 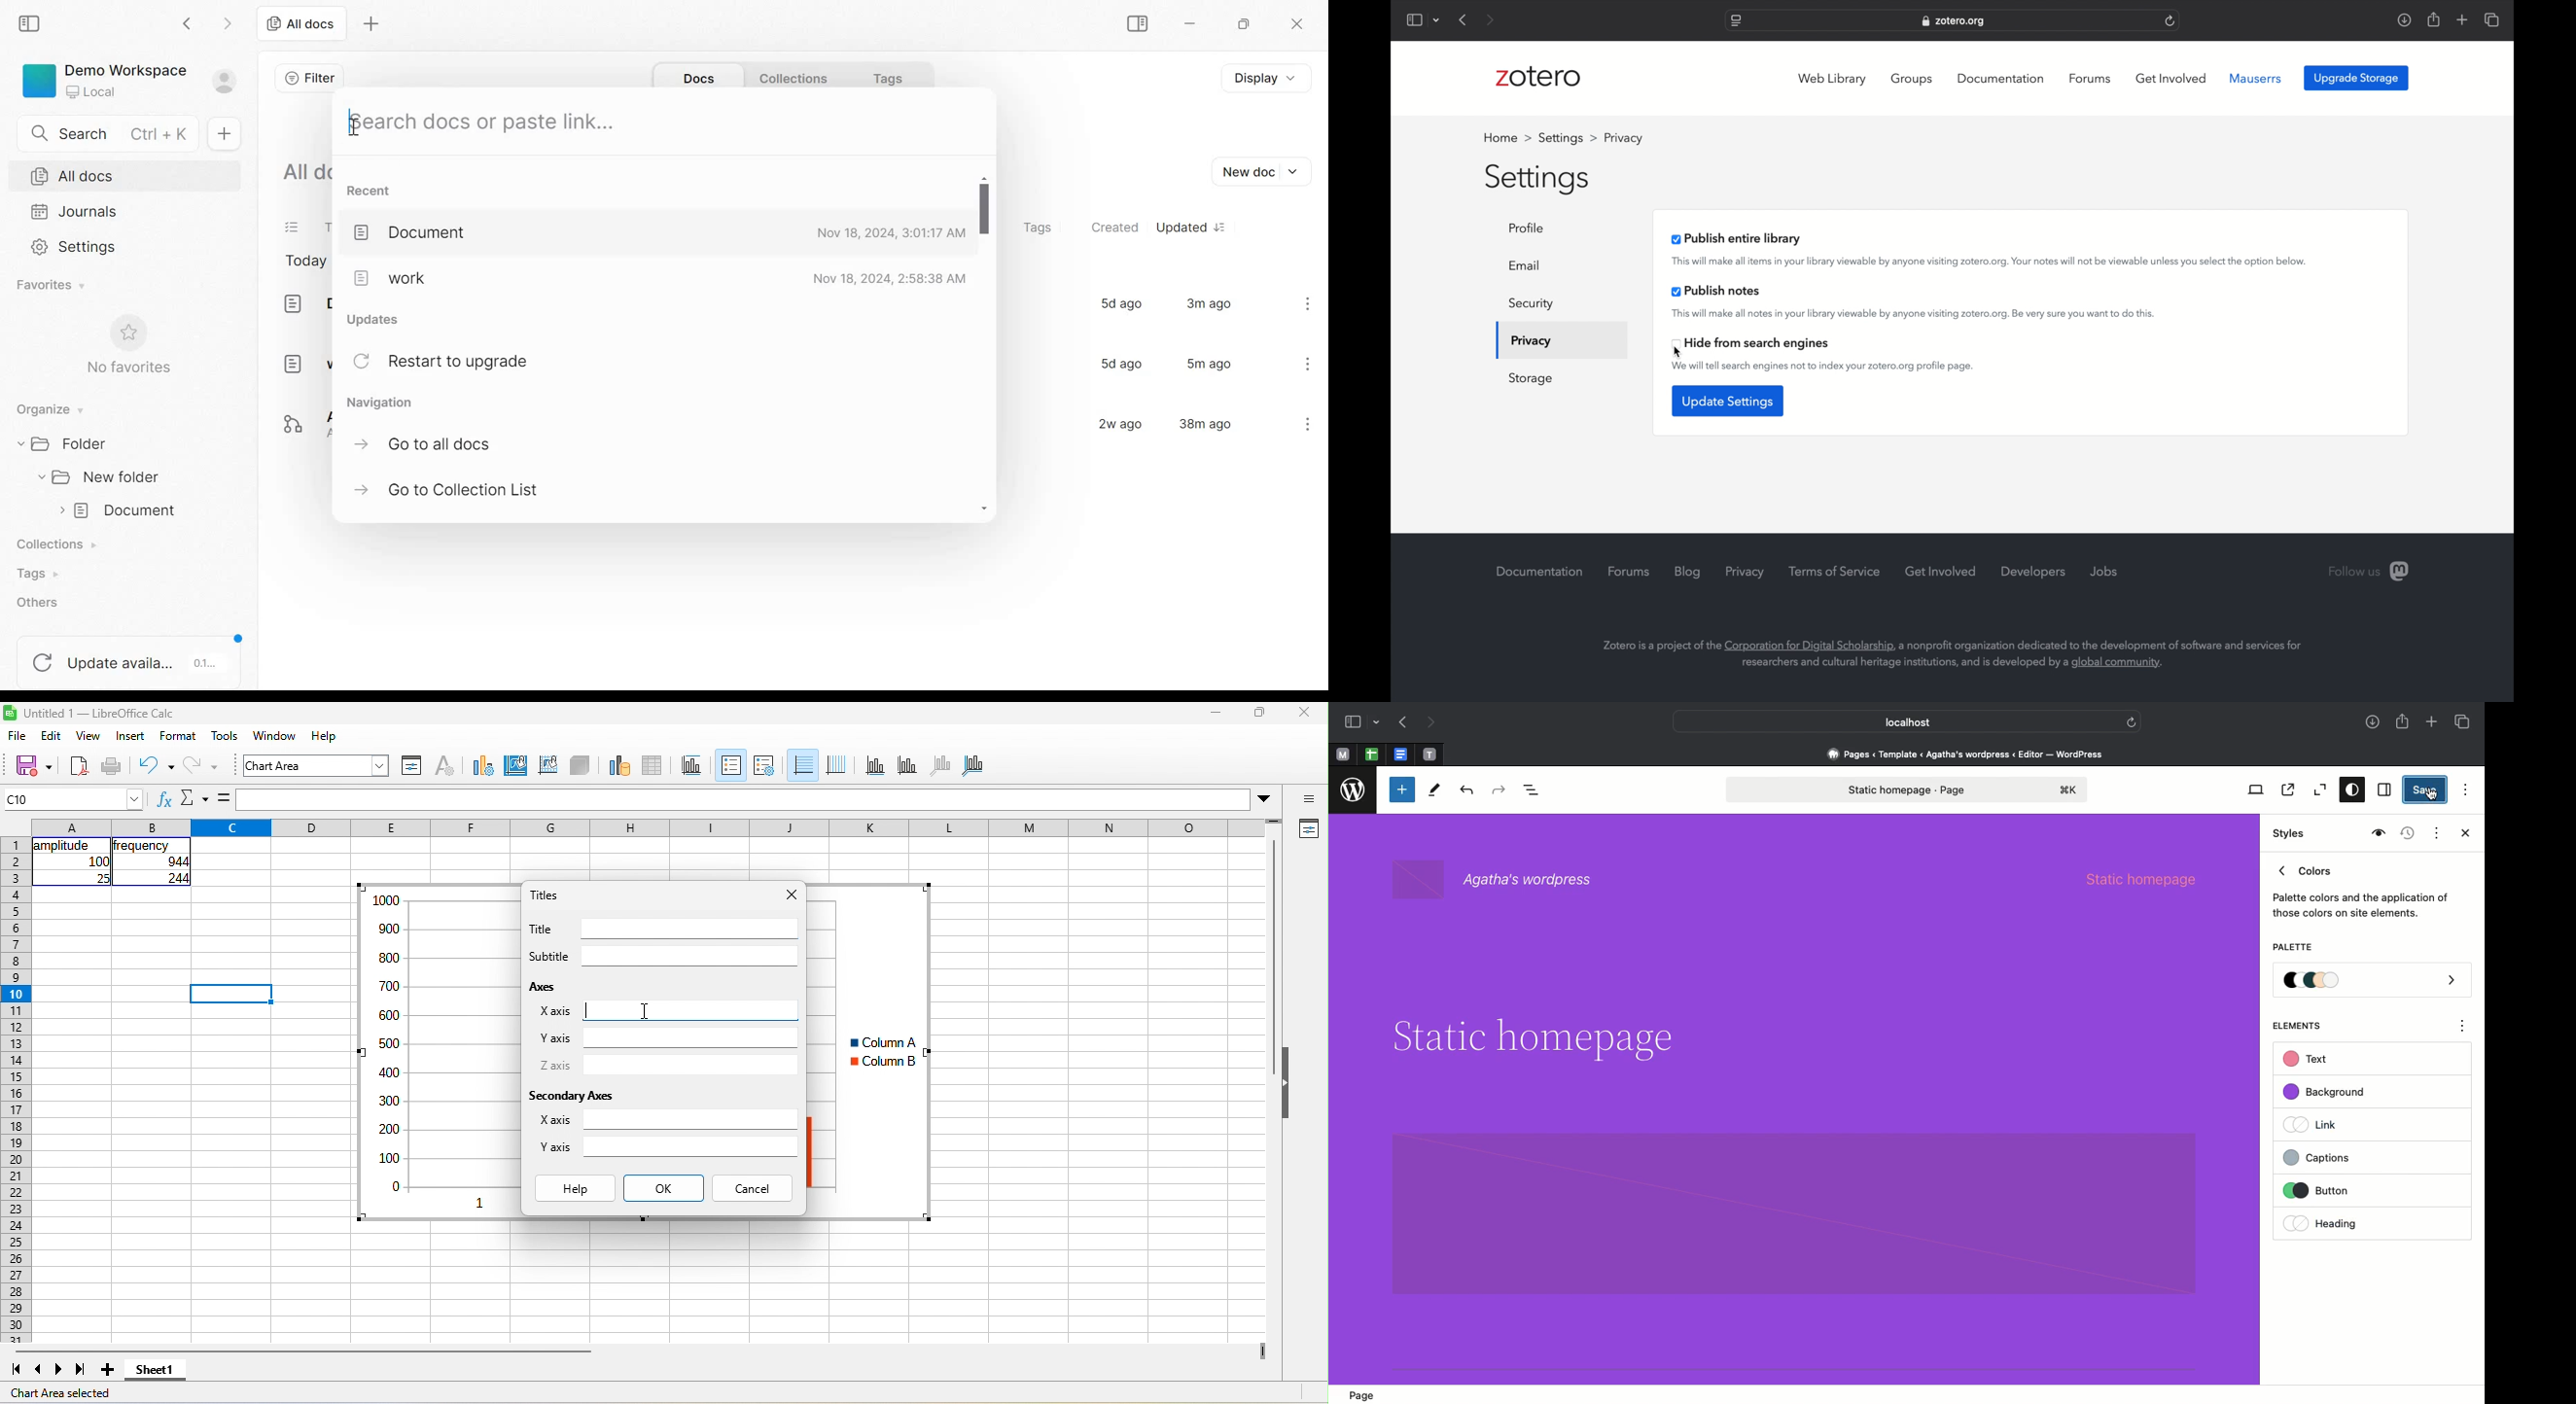 What do you see at coordinates (2256, 79) in the screenshot?
I see `mauserrs` at bounding box center [2256, 79].